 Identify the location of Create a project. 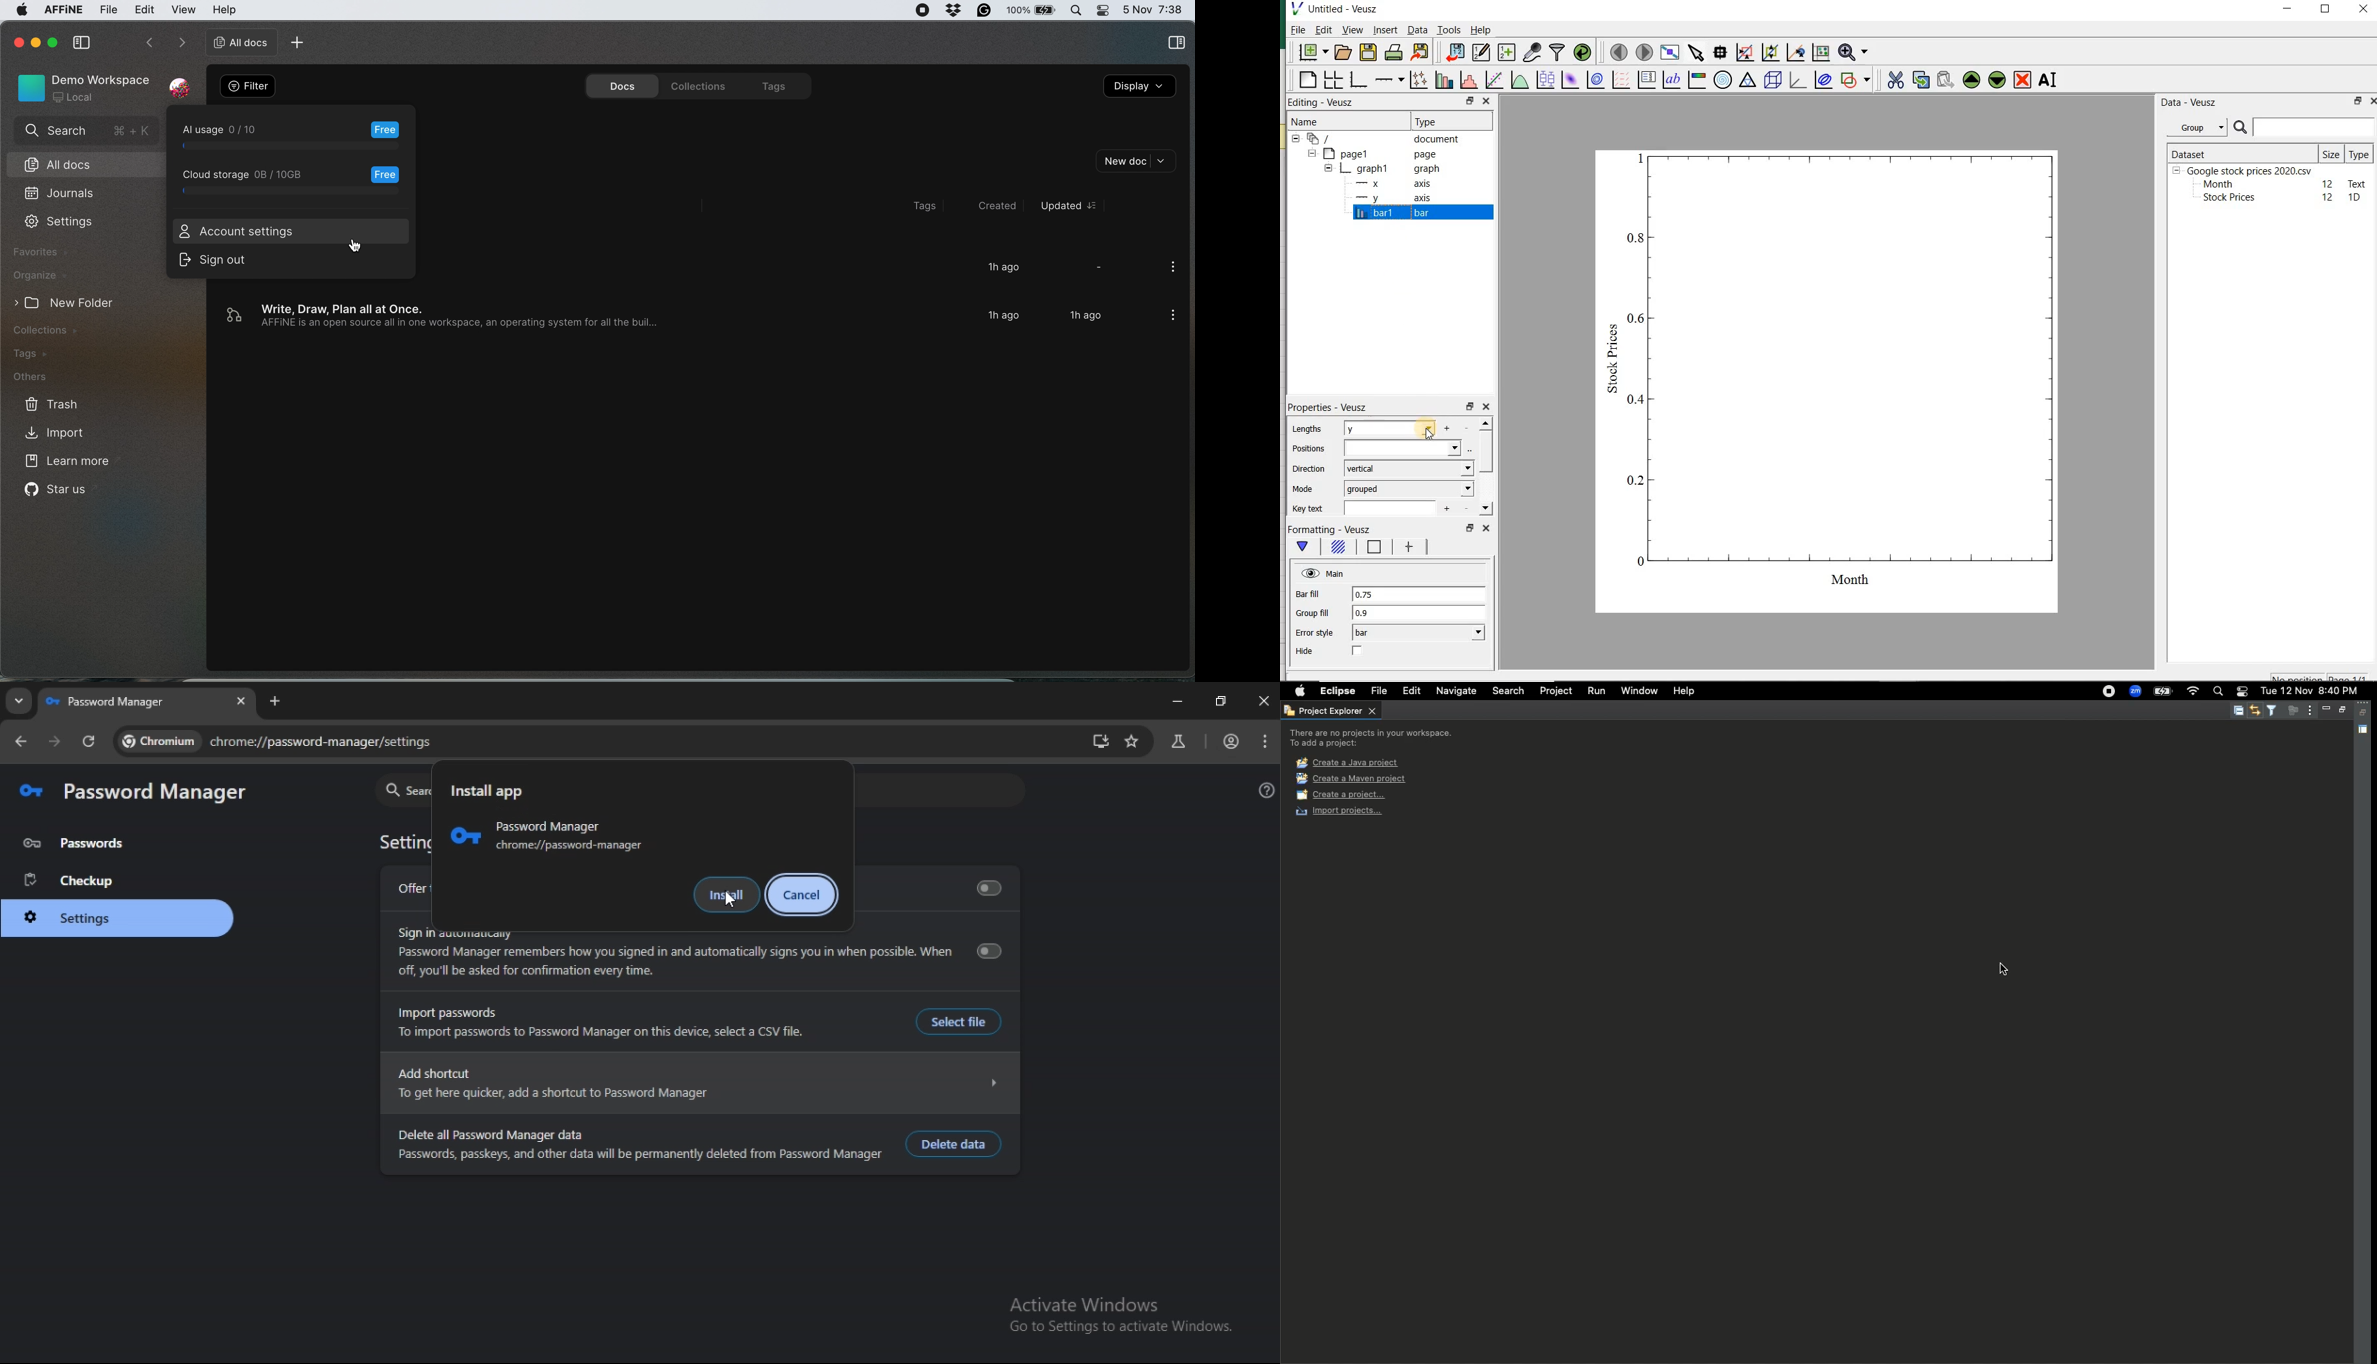
(1344, 794).